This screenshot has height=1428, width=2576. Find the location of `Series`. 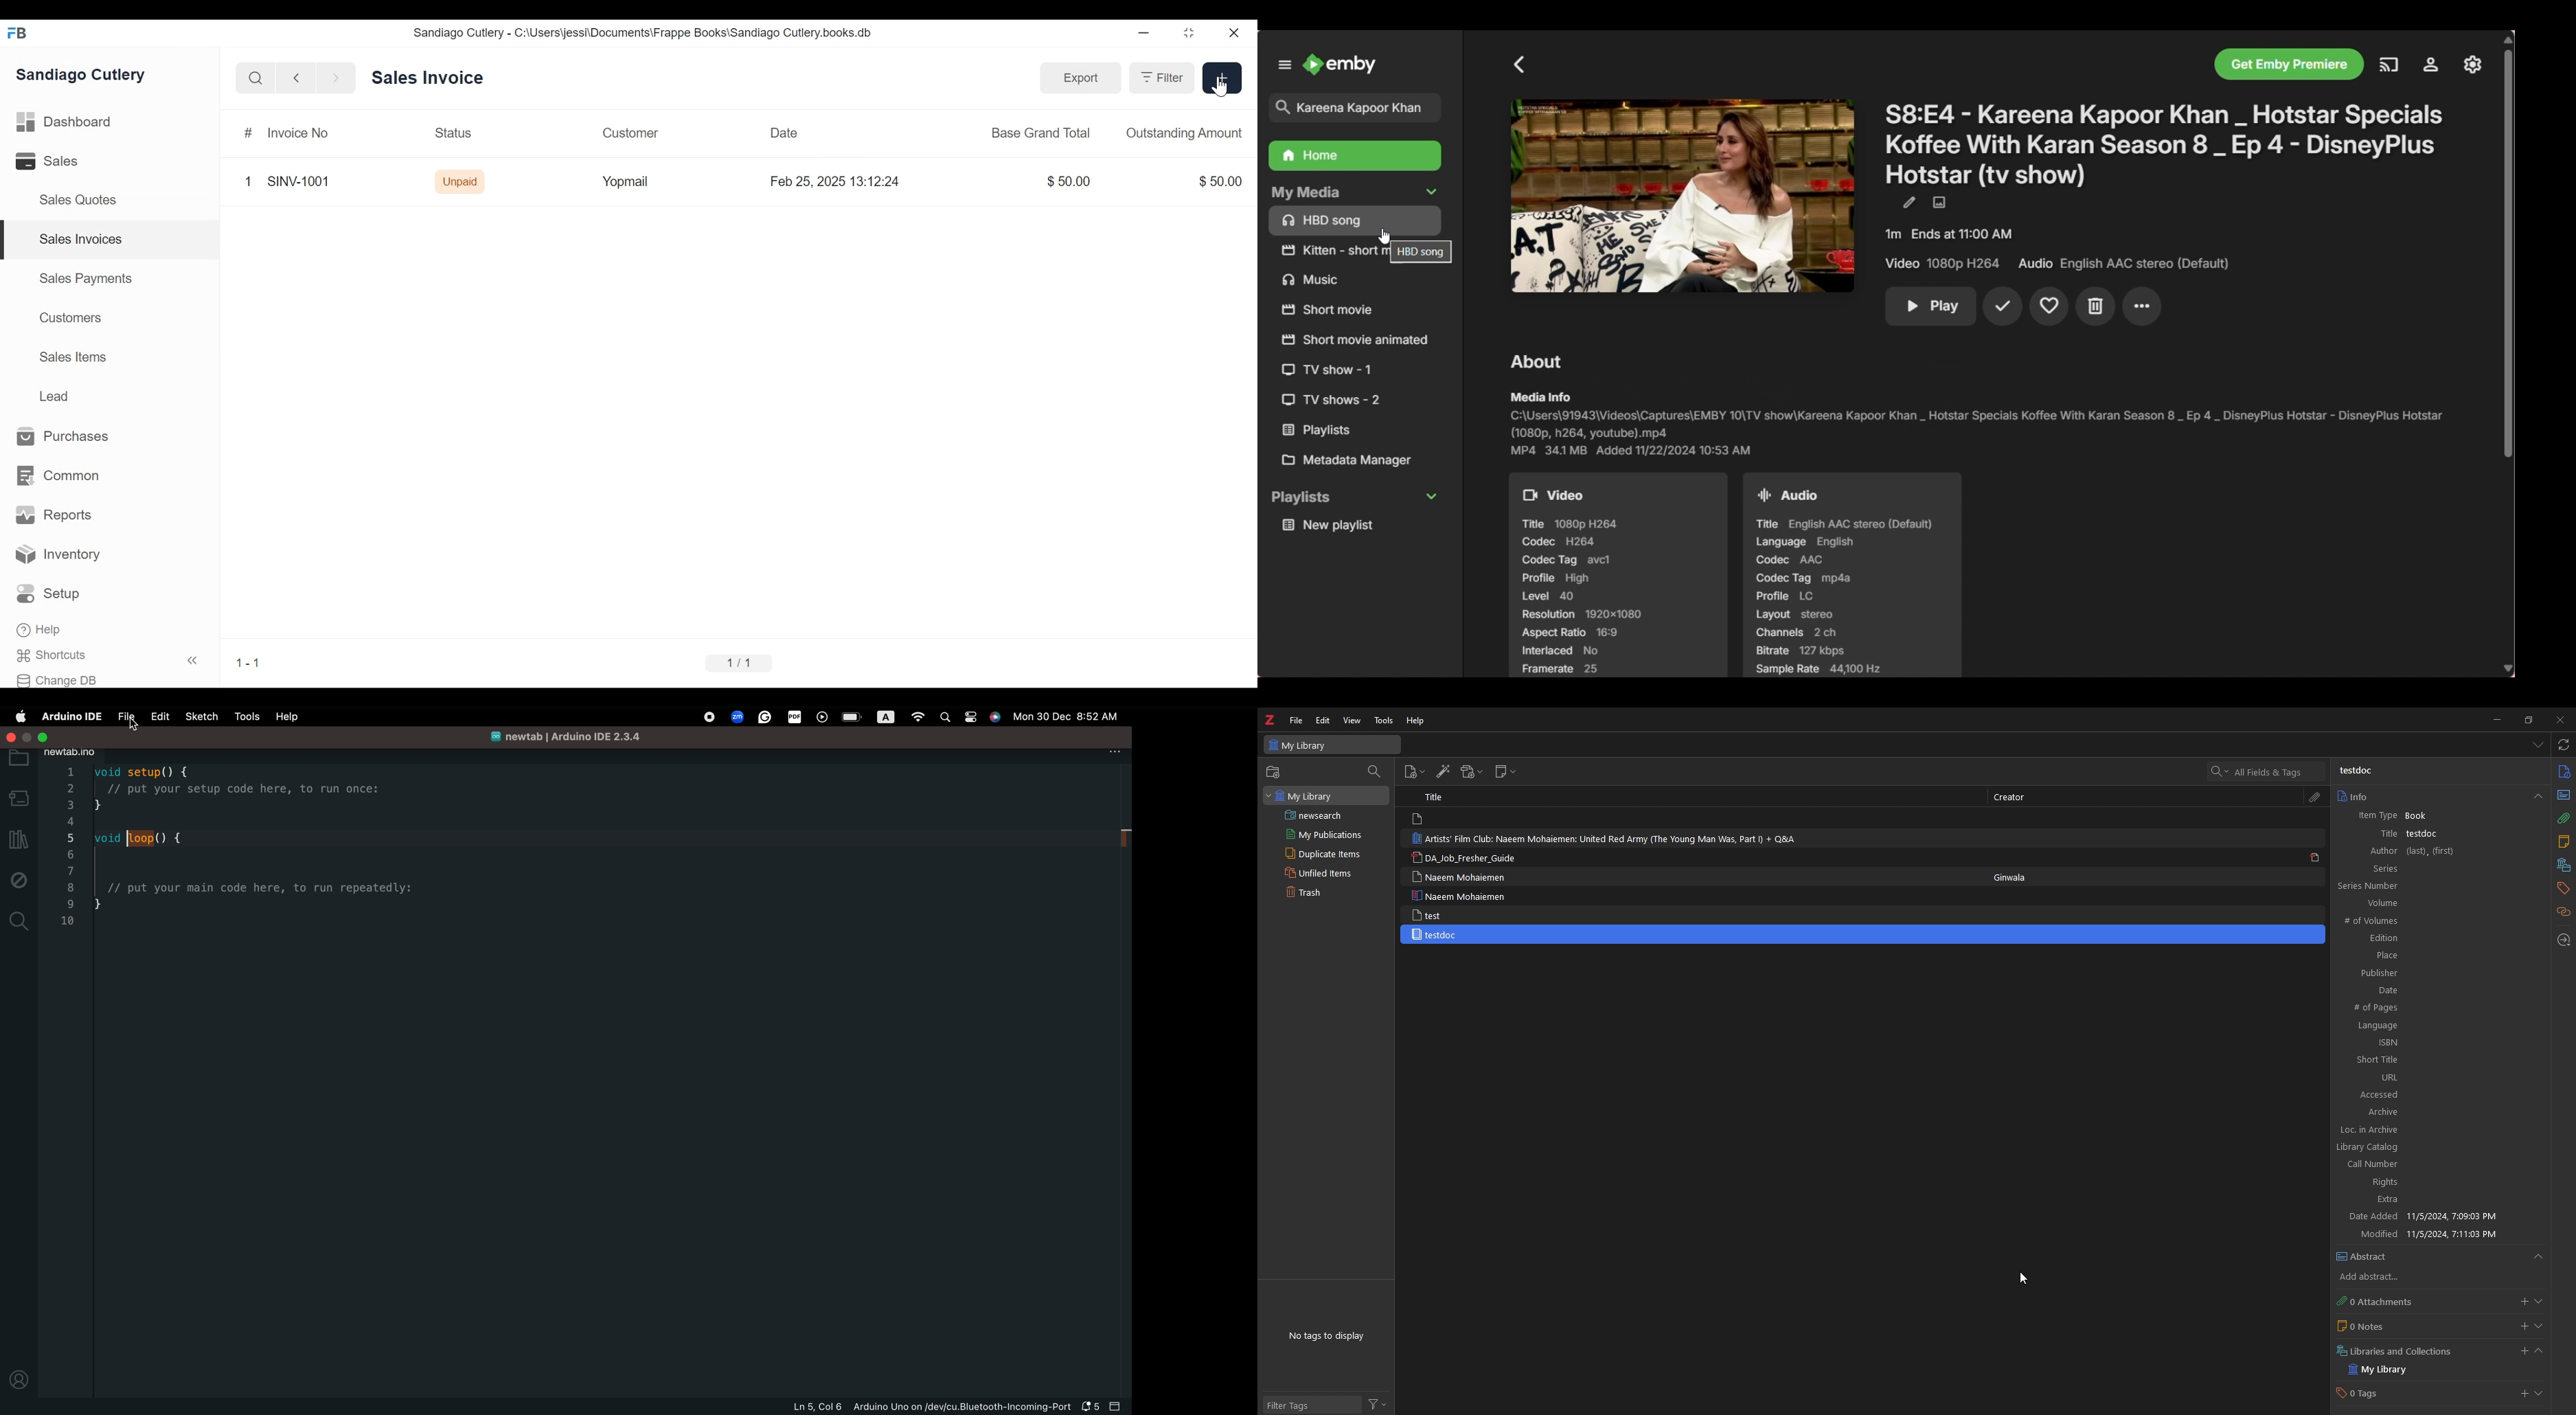

Series is located at coordinates (2437, 868).